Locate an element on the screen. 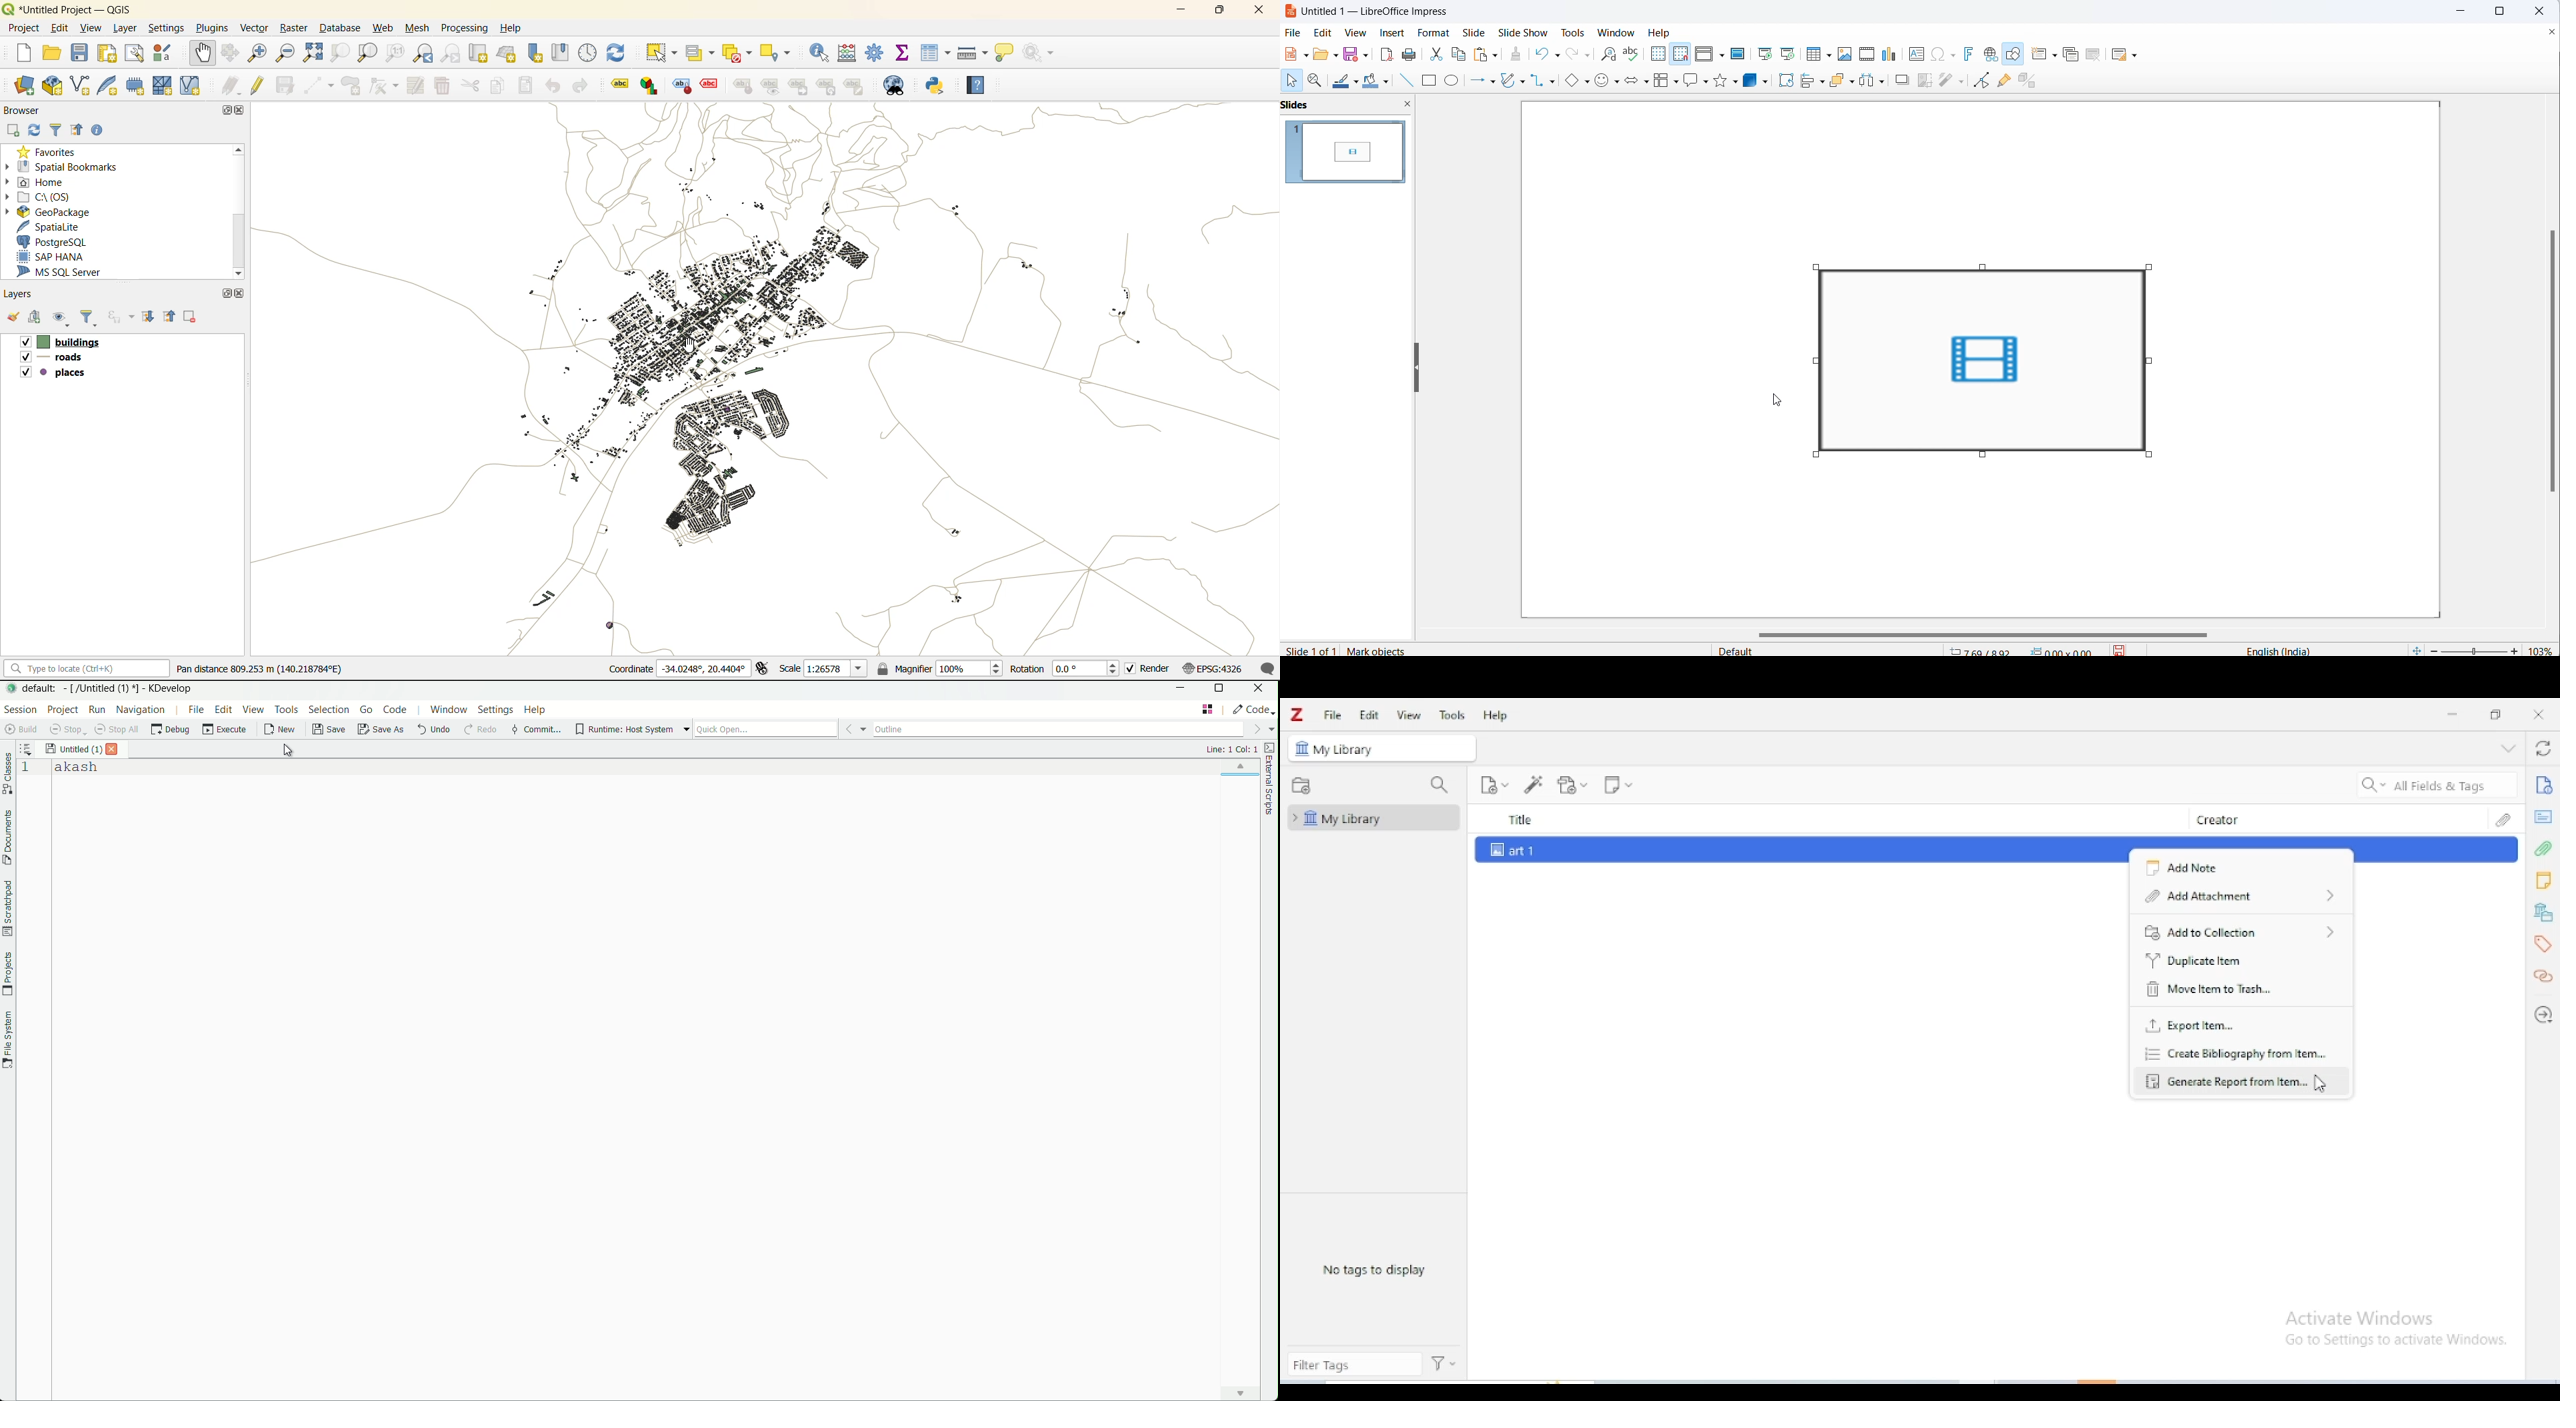  add is located at coordinates (11, 131).